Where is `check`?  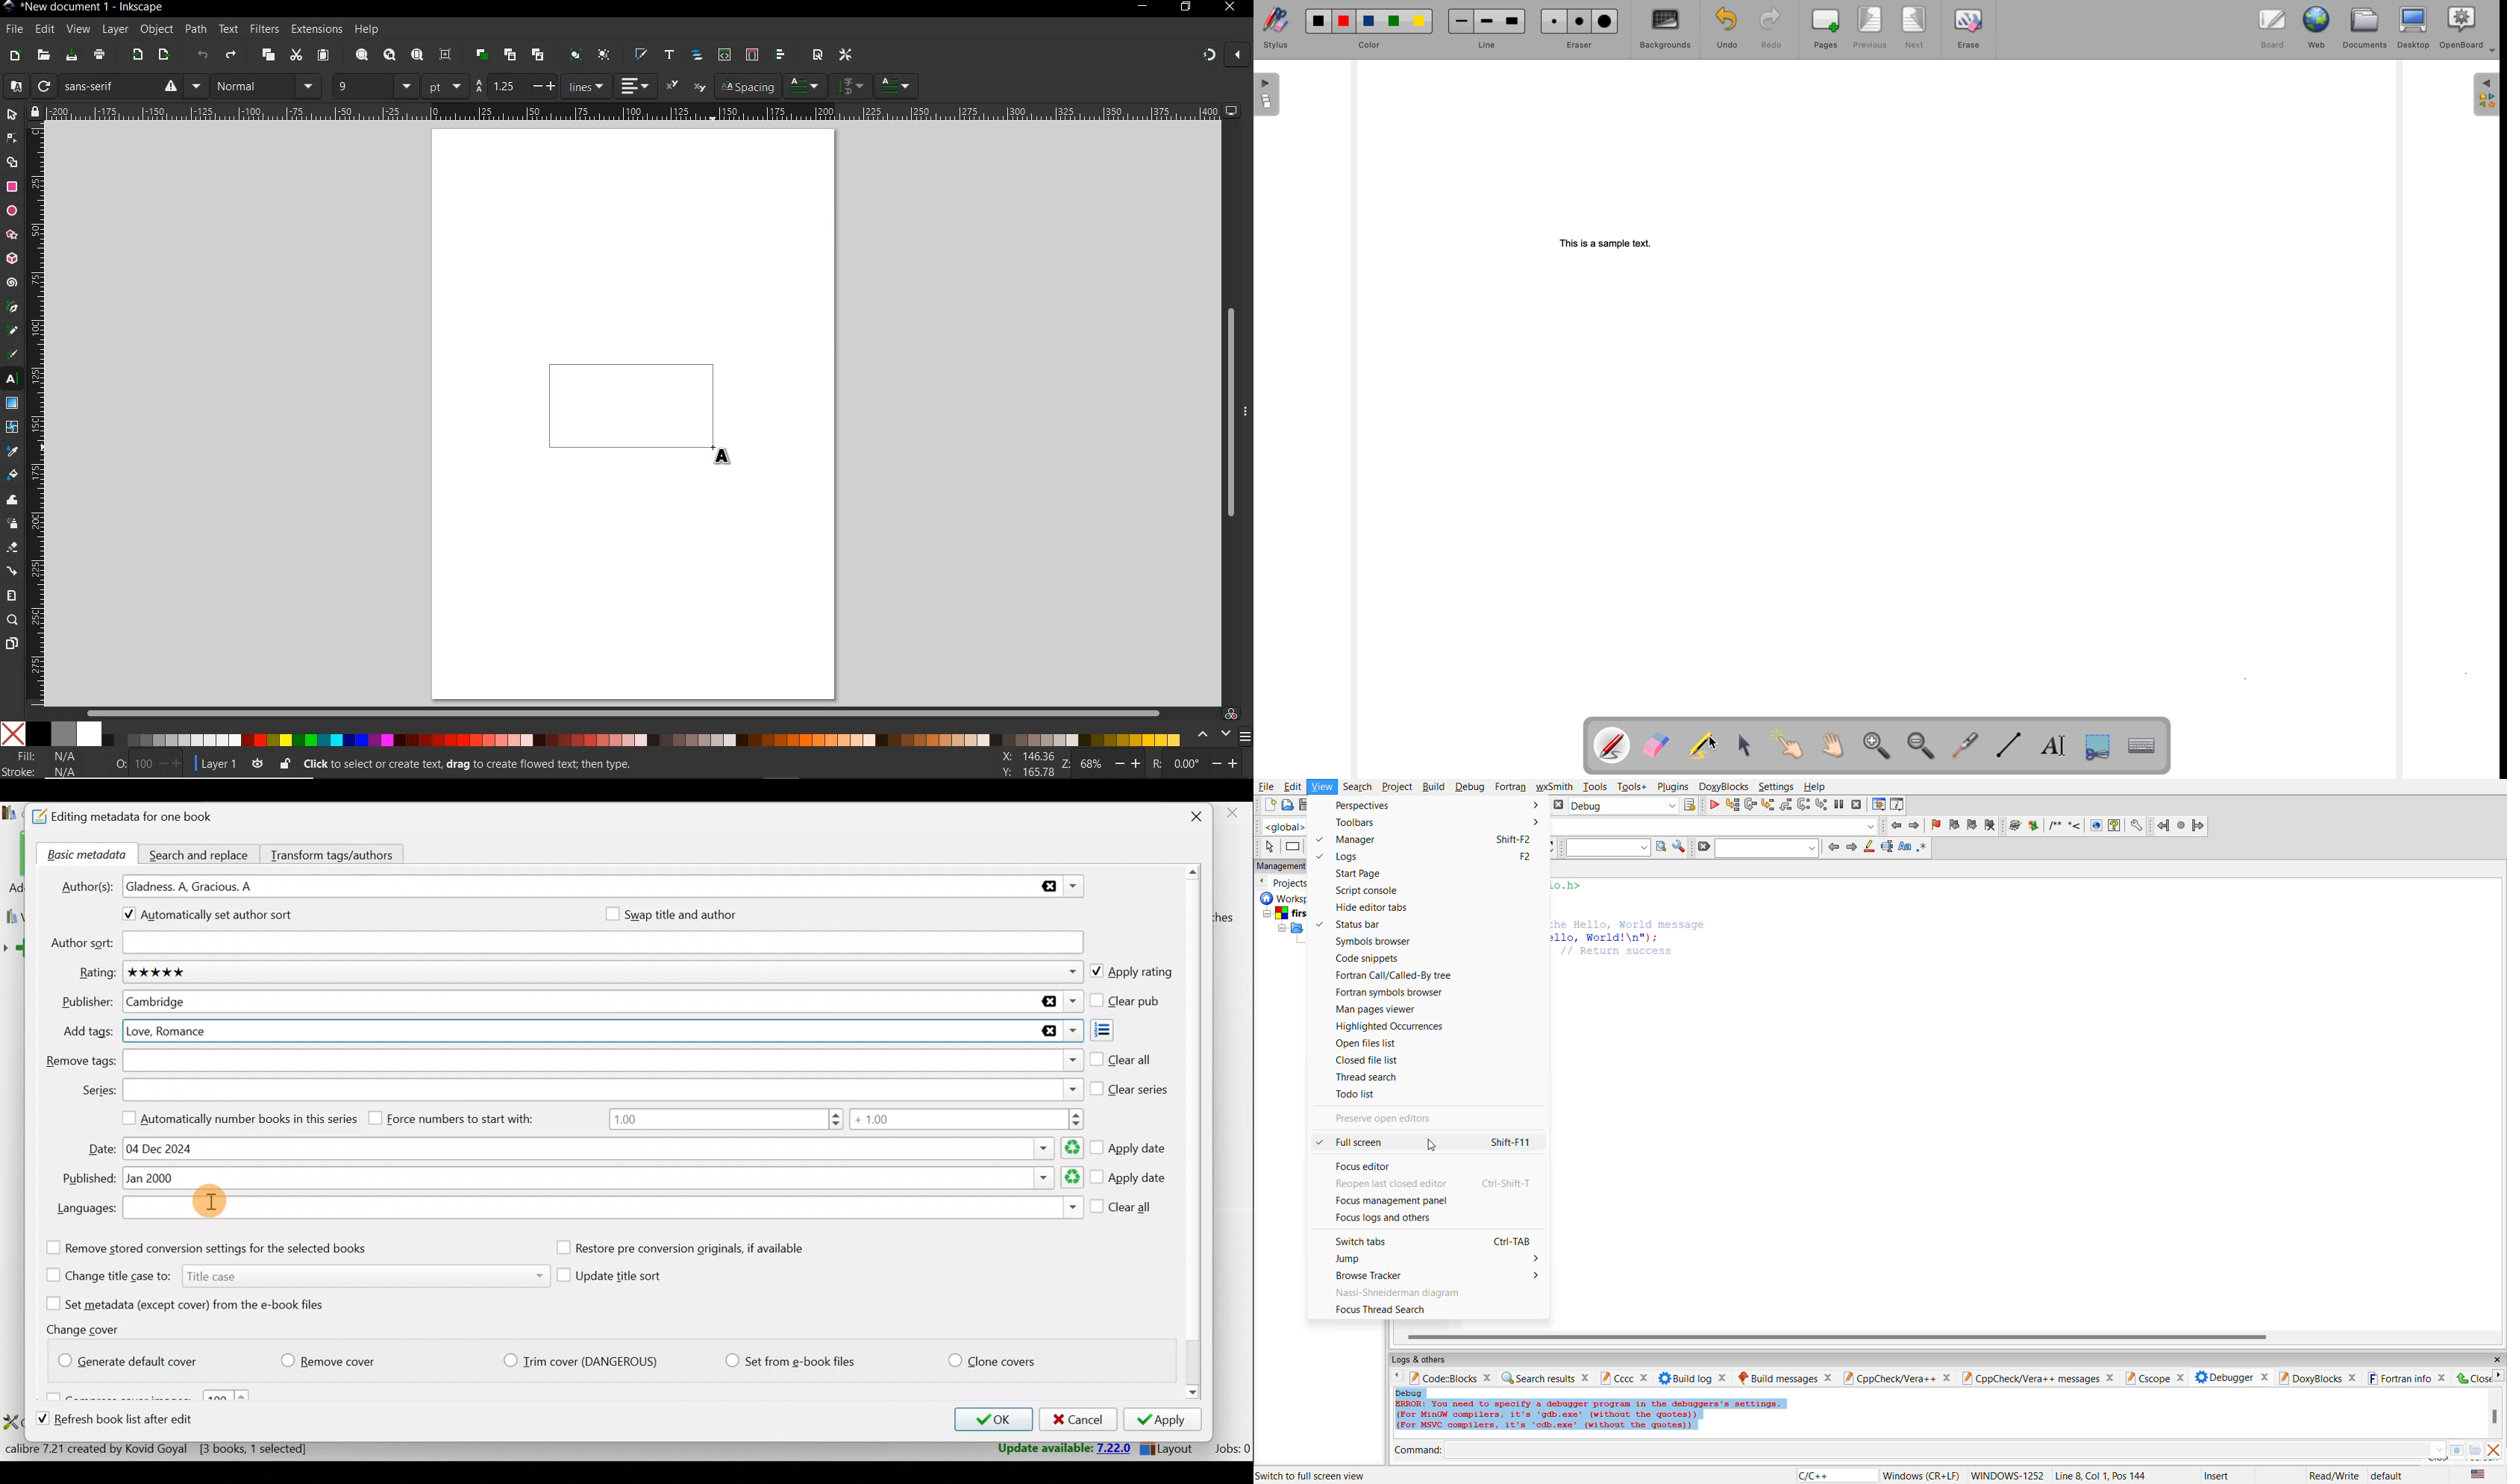
check is located at coordinates (1317, 840).